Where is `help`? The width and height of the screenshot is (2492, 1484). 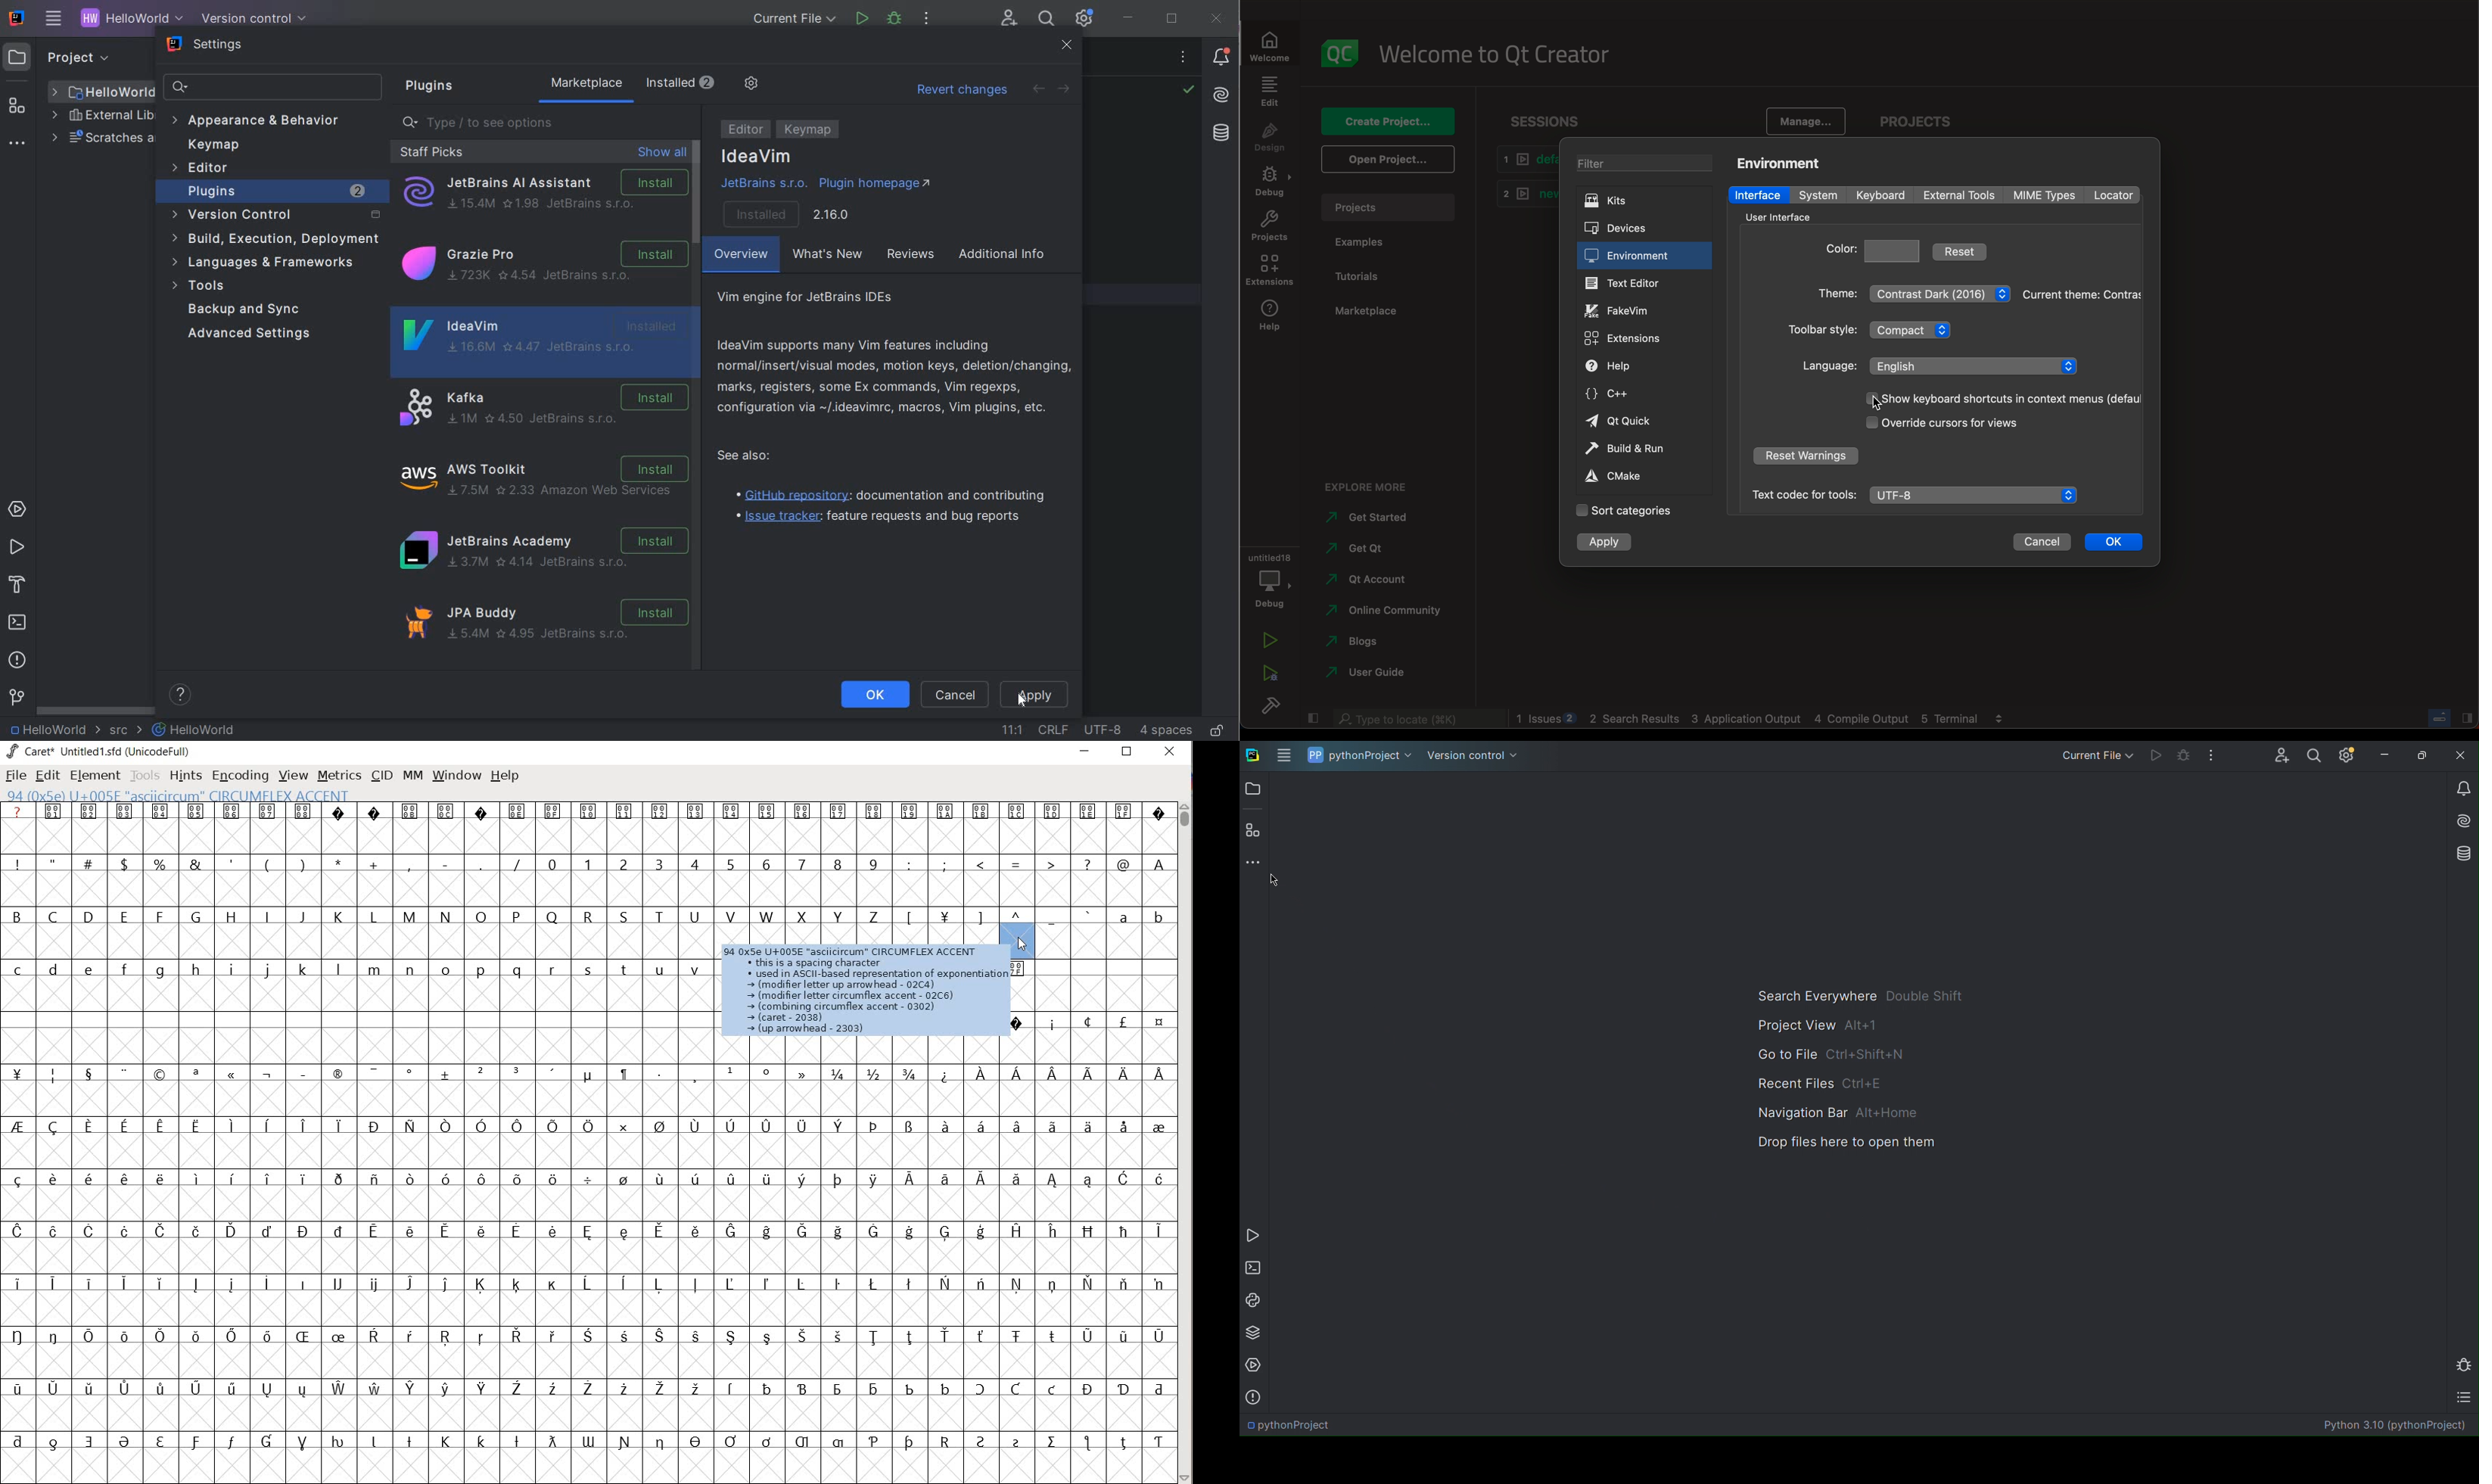
help is located at coordinates (183, 695).